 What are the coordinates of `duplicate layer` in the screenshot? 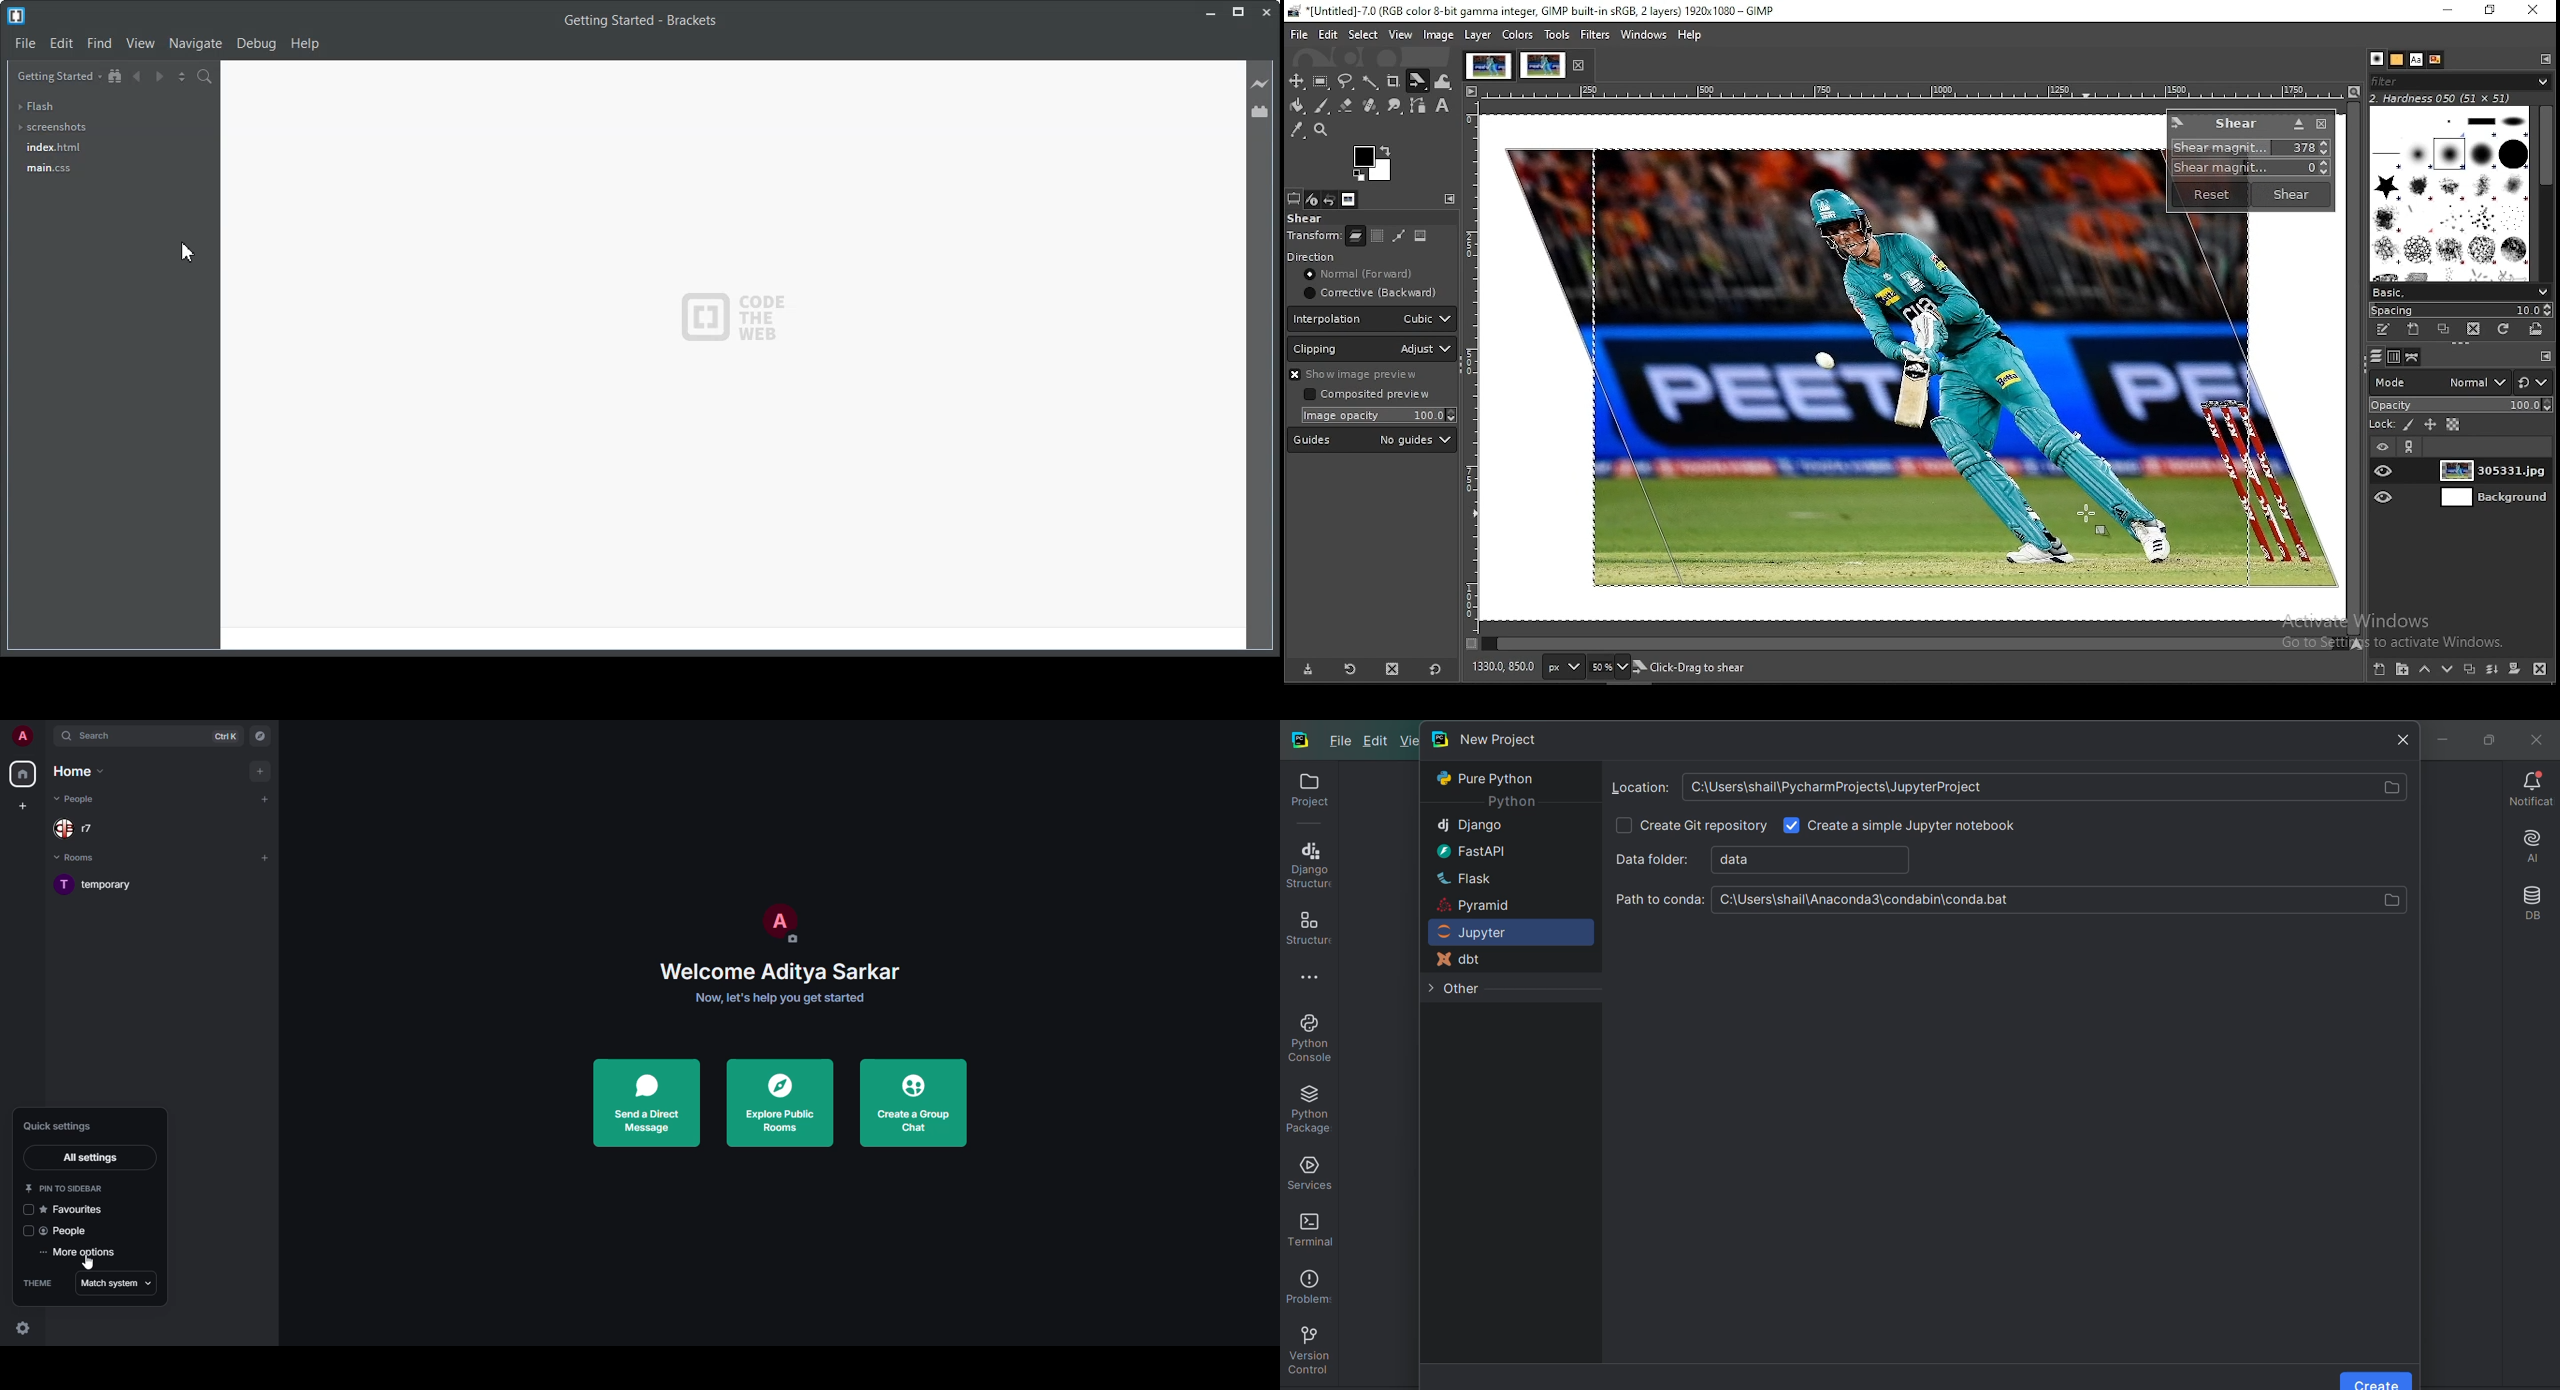 It's located at (2469, 669).